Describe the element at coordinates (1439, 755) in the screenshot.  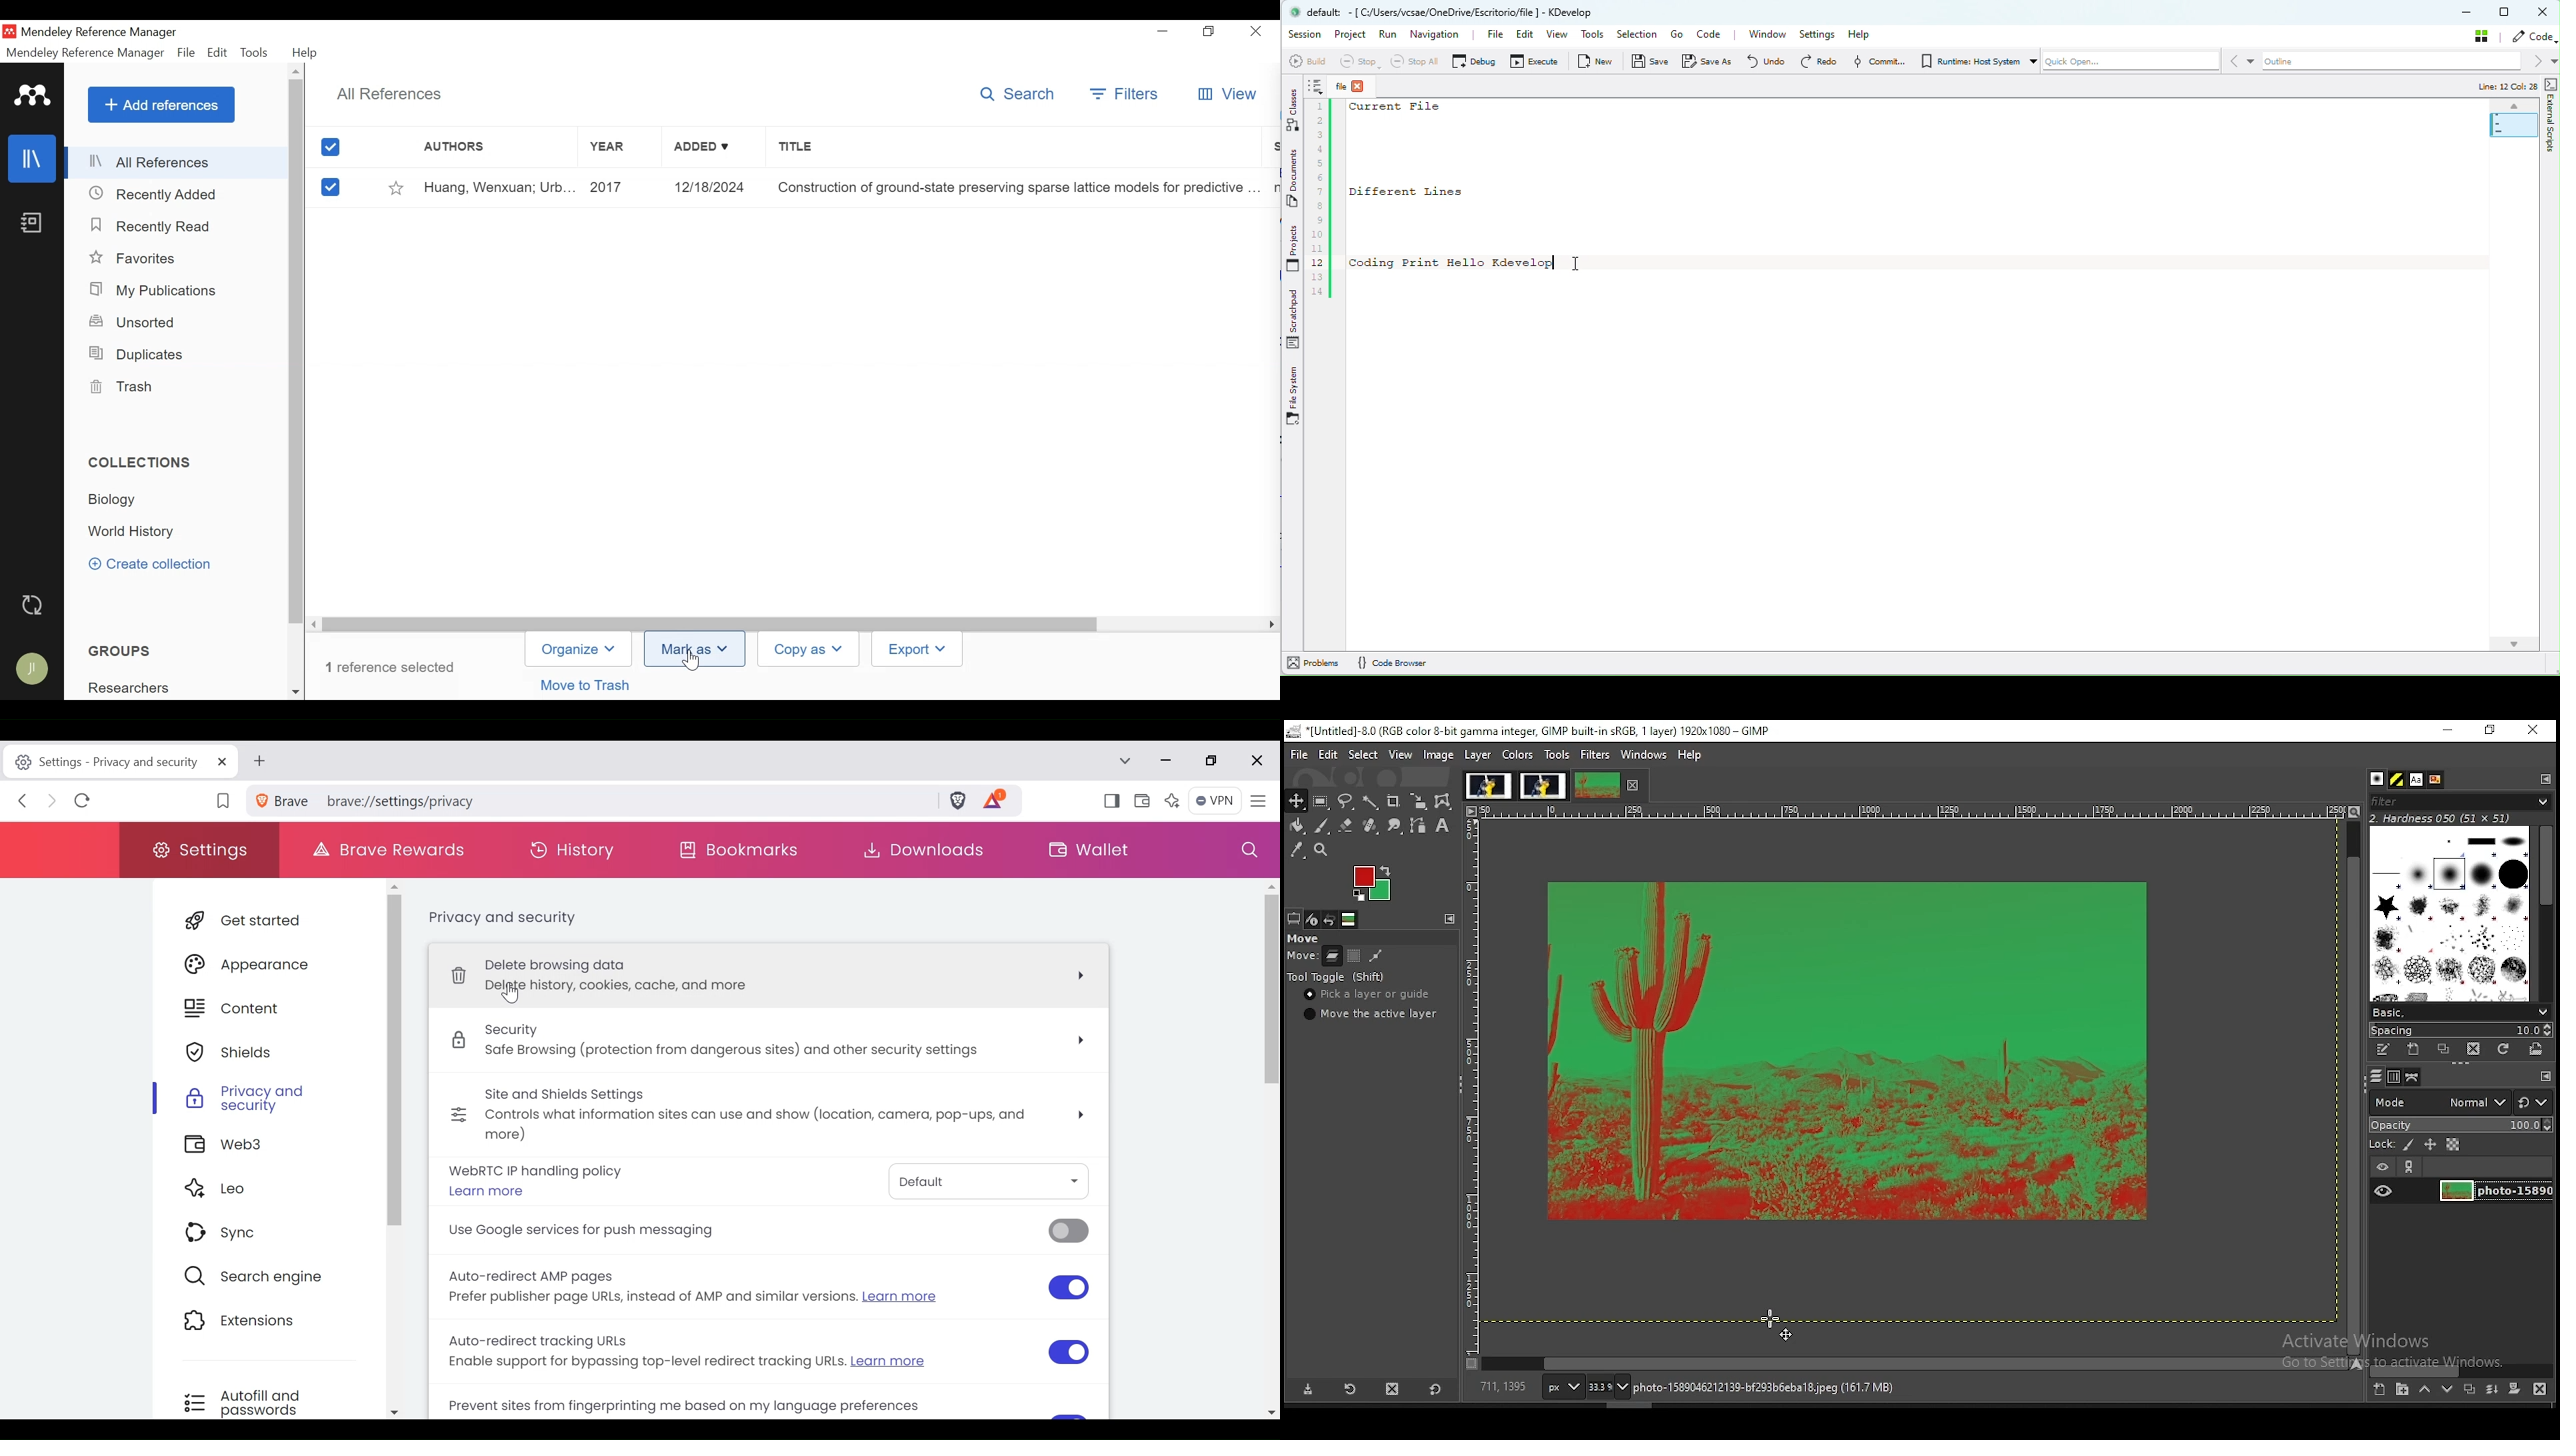
I see `image` at that location.